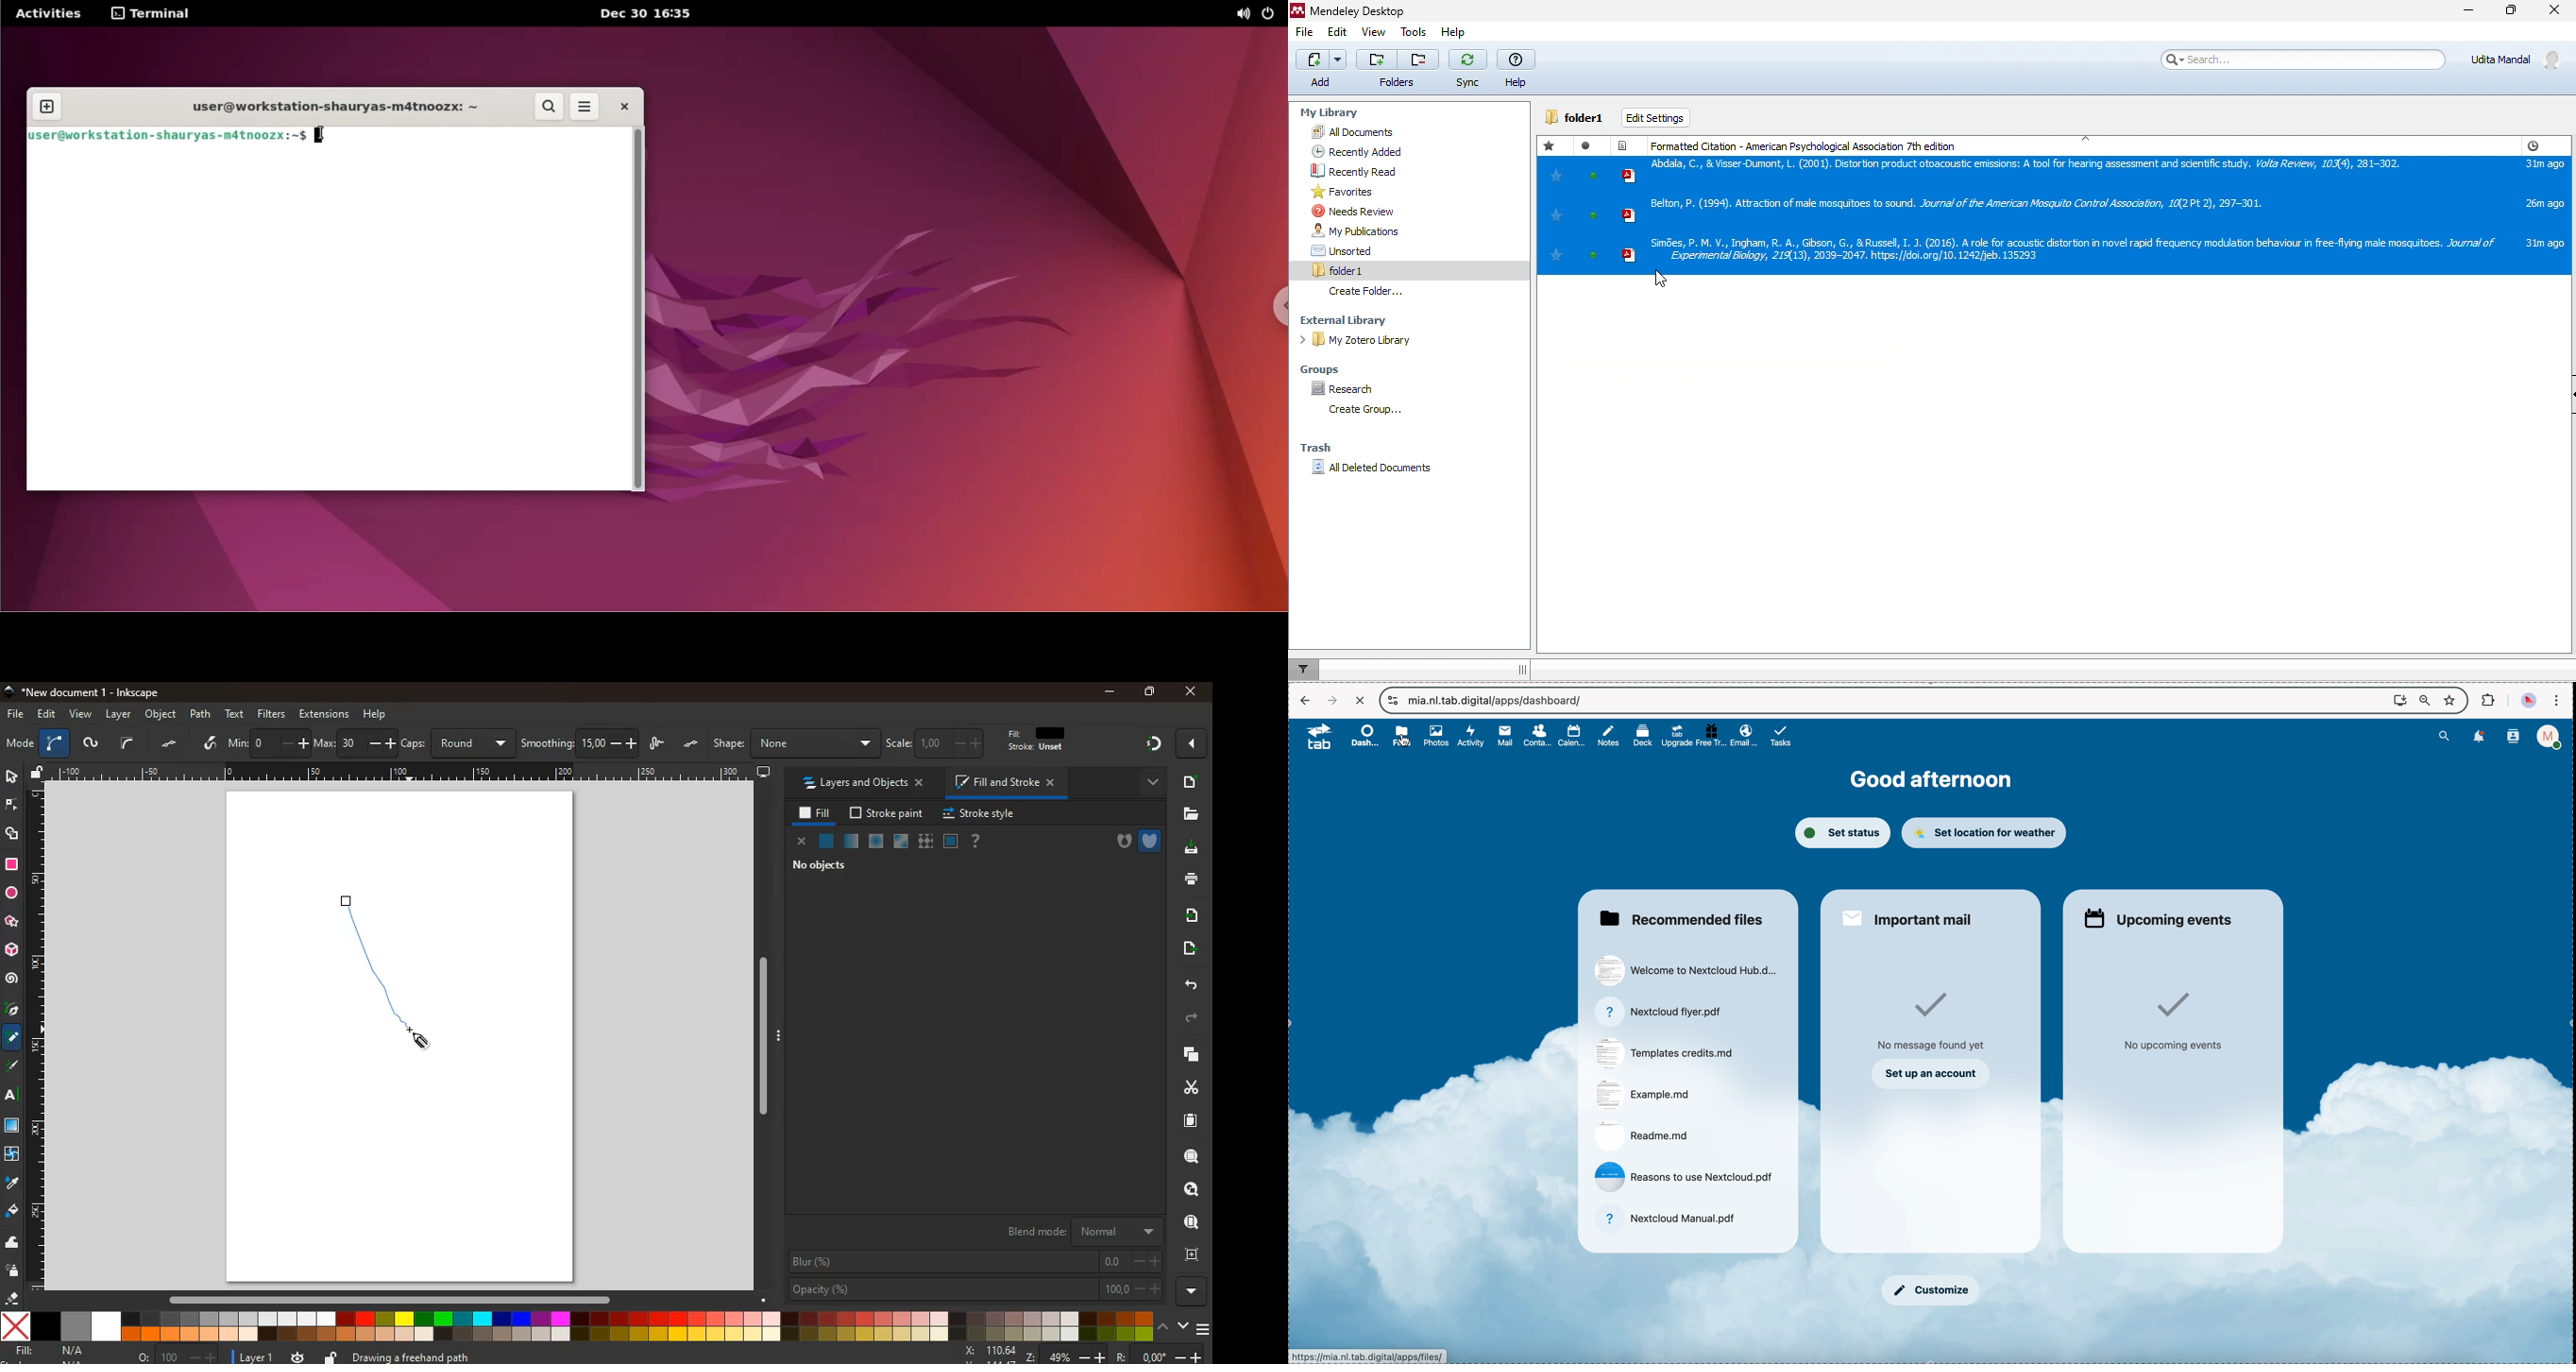 This screenshot has width=2576, height=1372. I want to click on notes, so click(1610, 736).